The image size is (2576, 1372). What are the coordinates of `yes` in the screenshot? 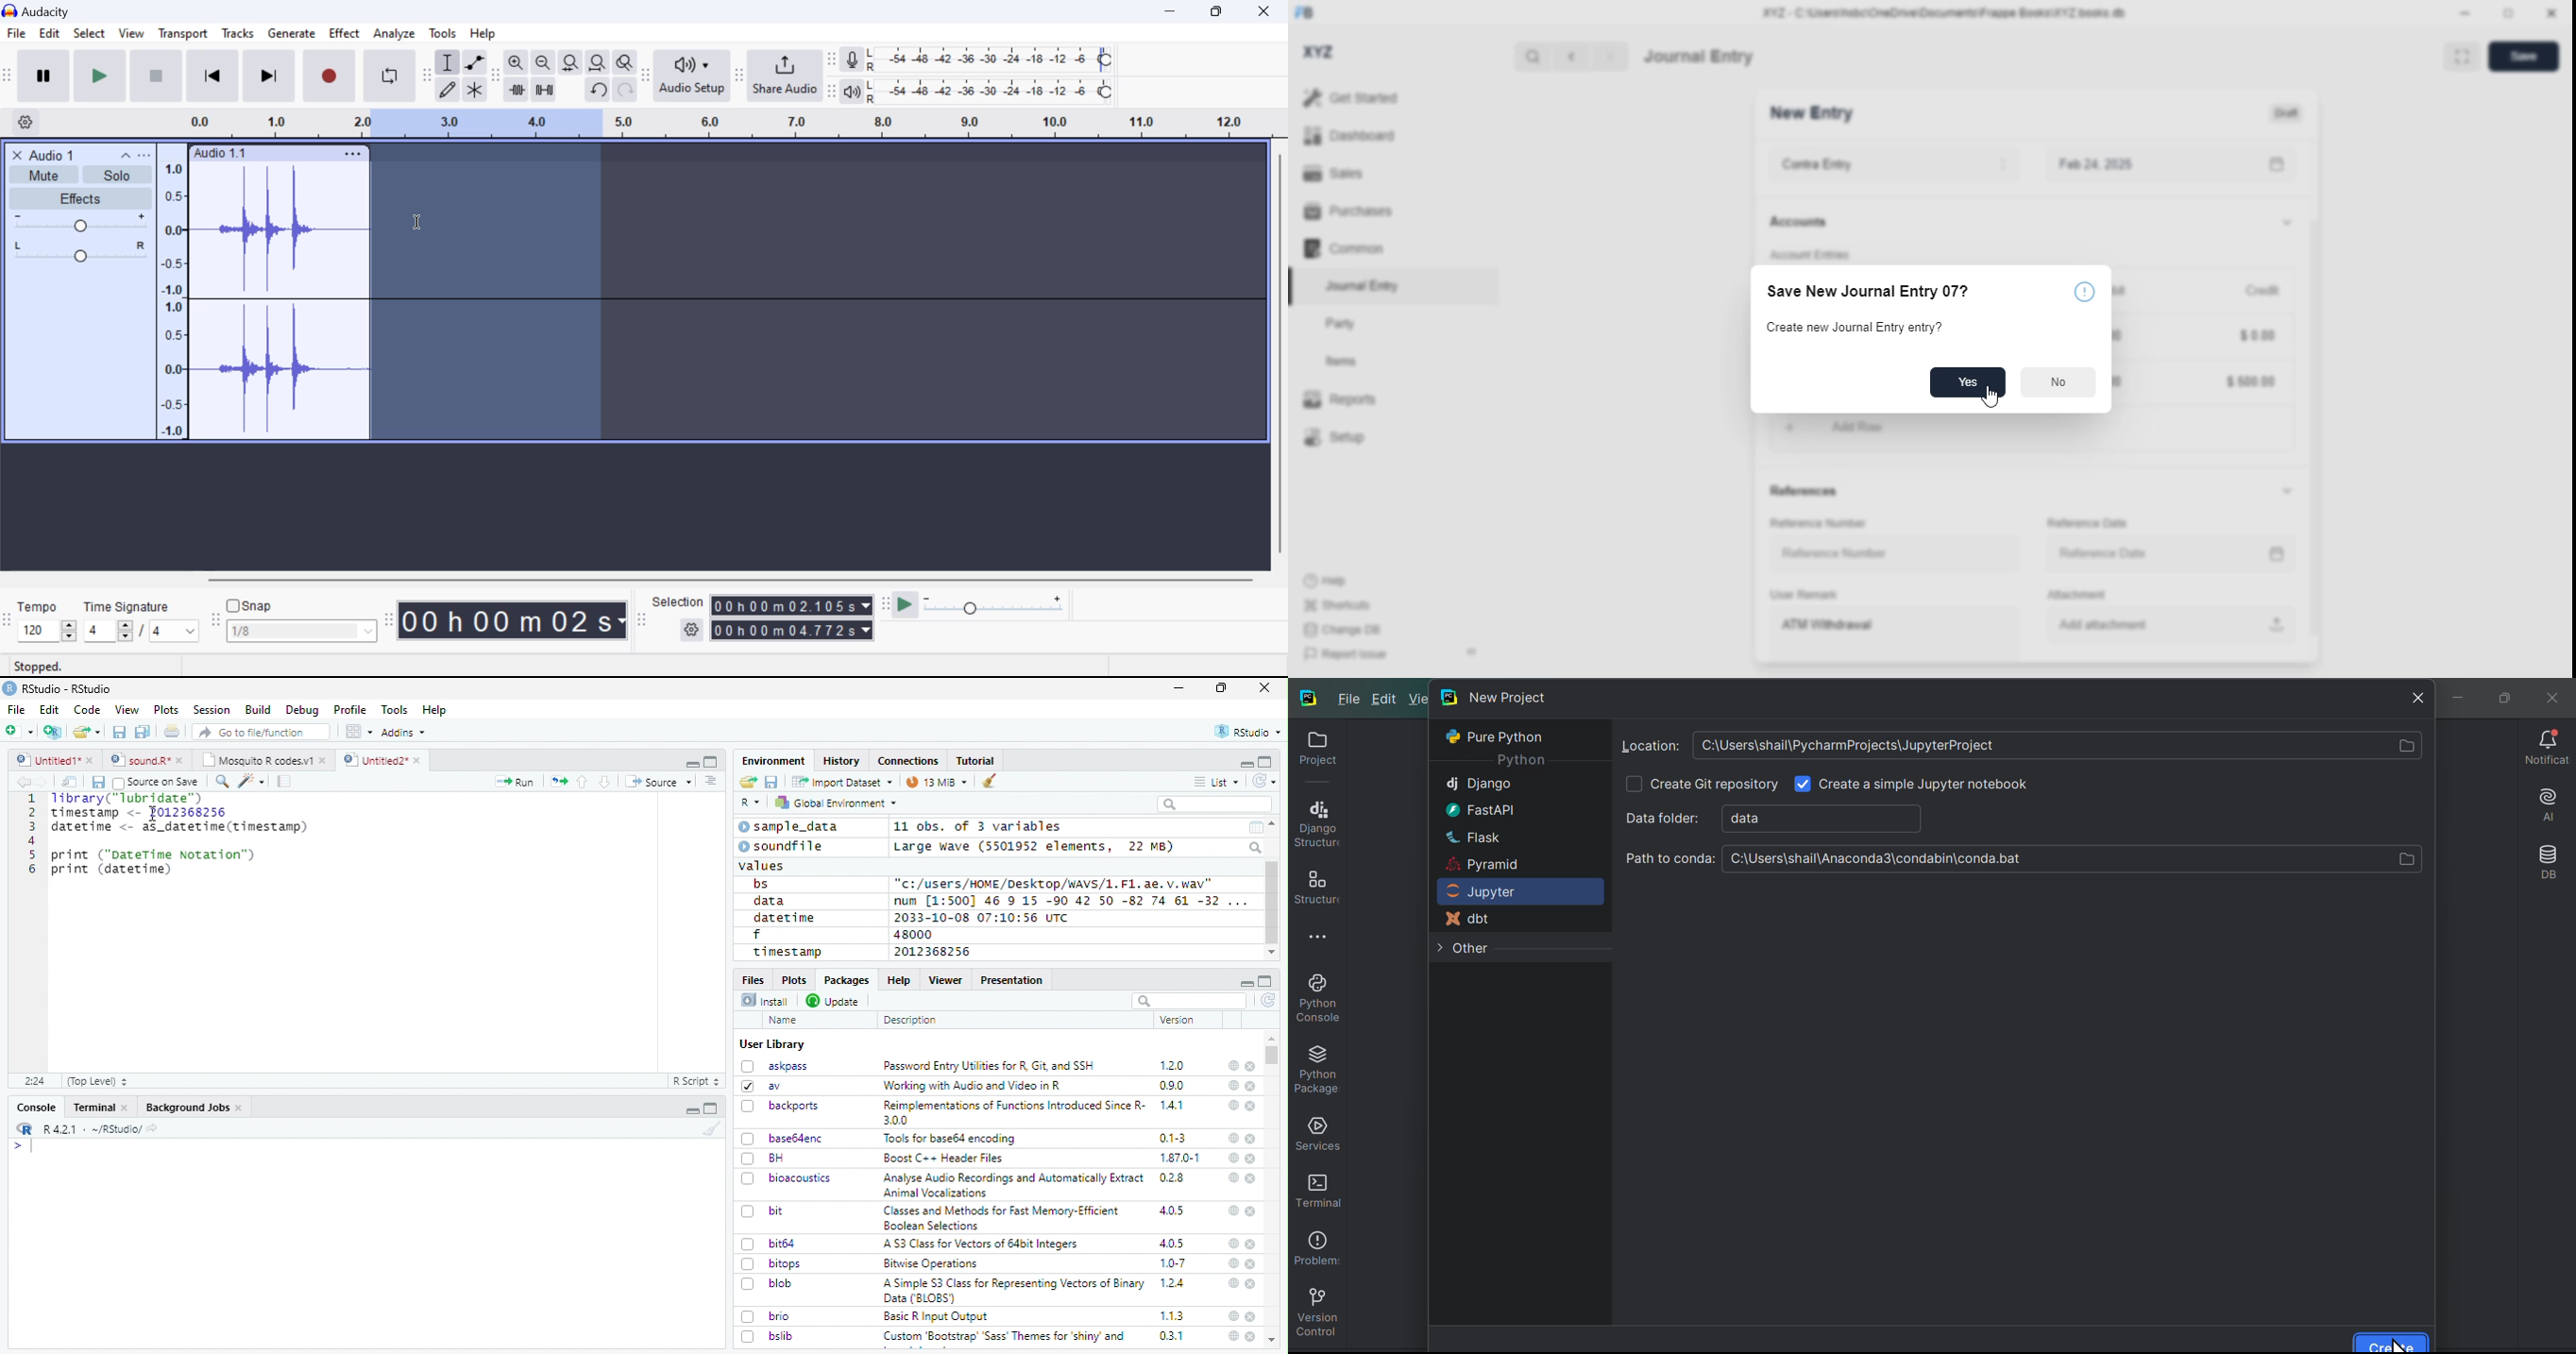 It's located at (1968, 381).